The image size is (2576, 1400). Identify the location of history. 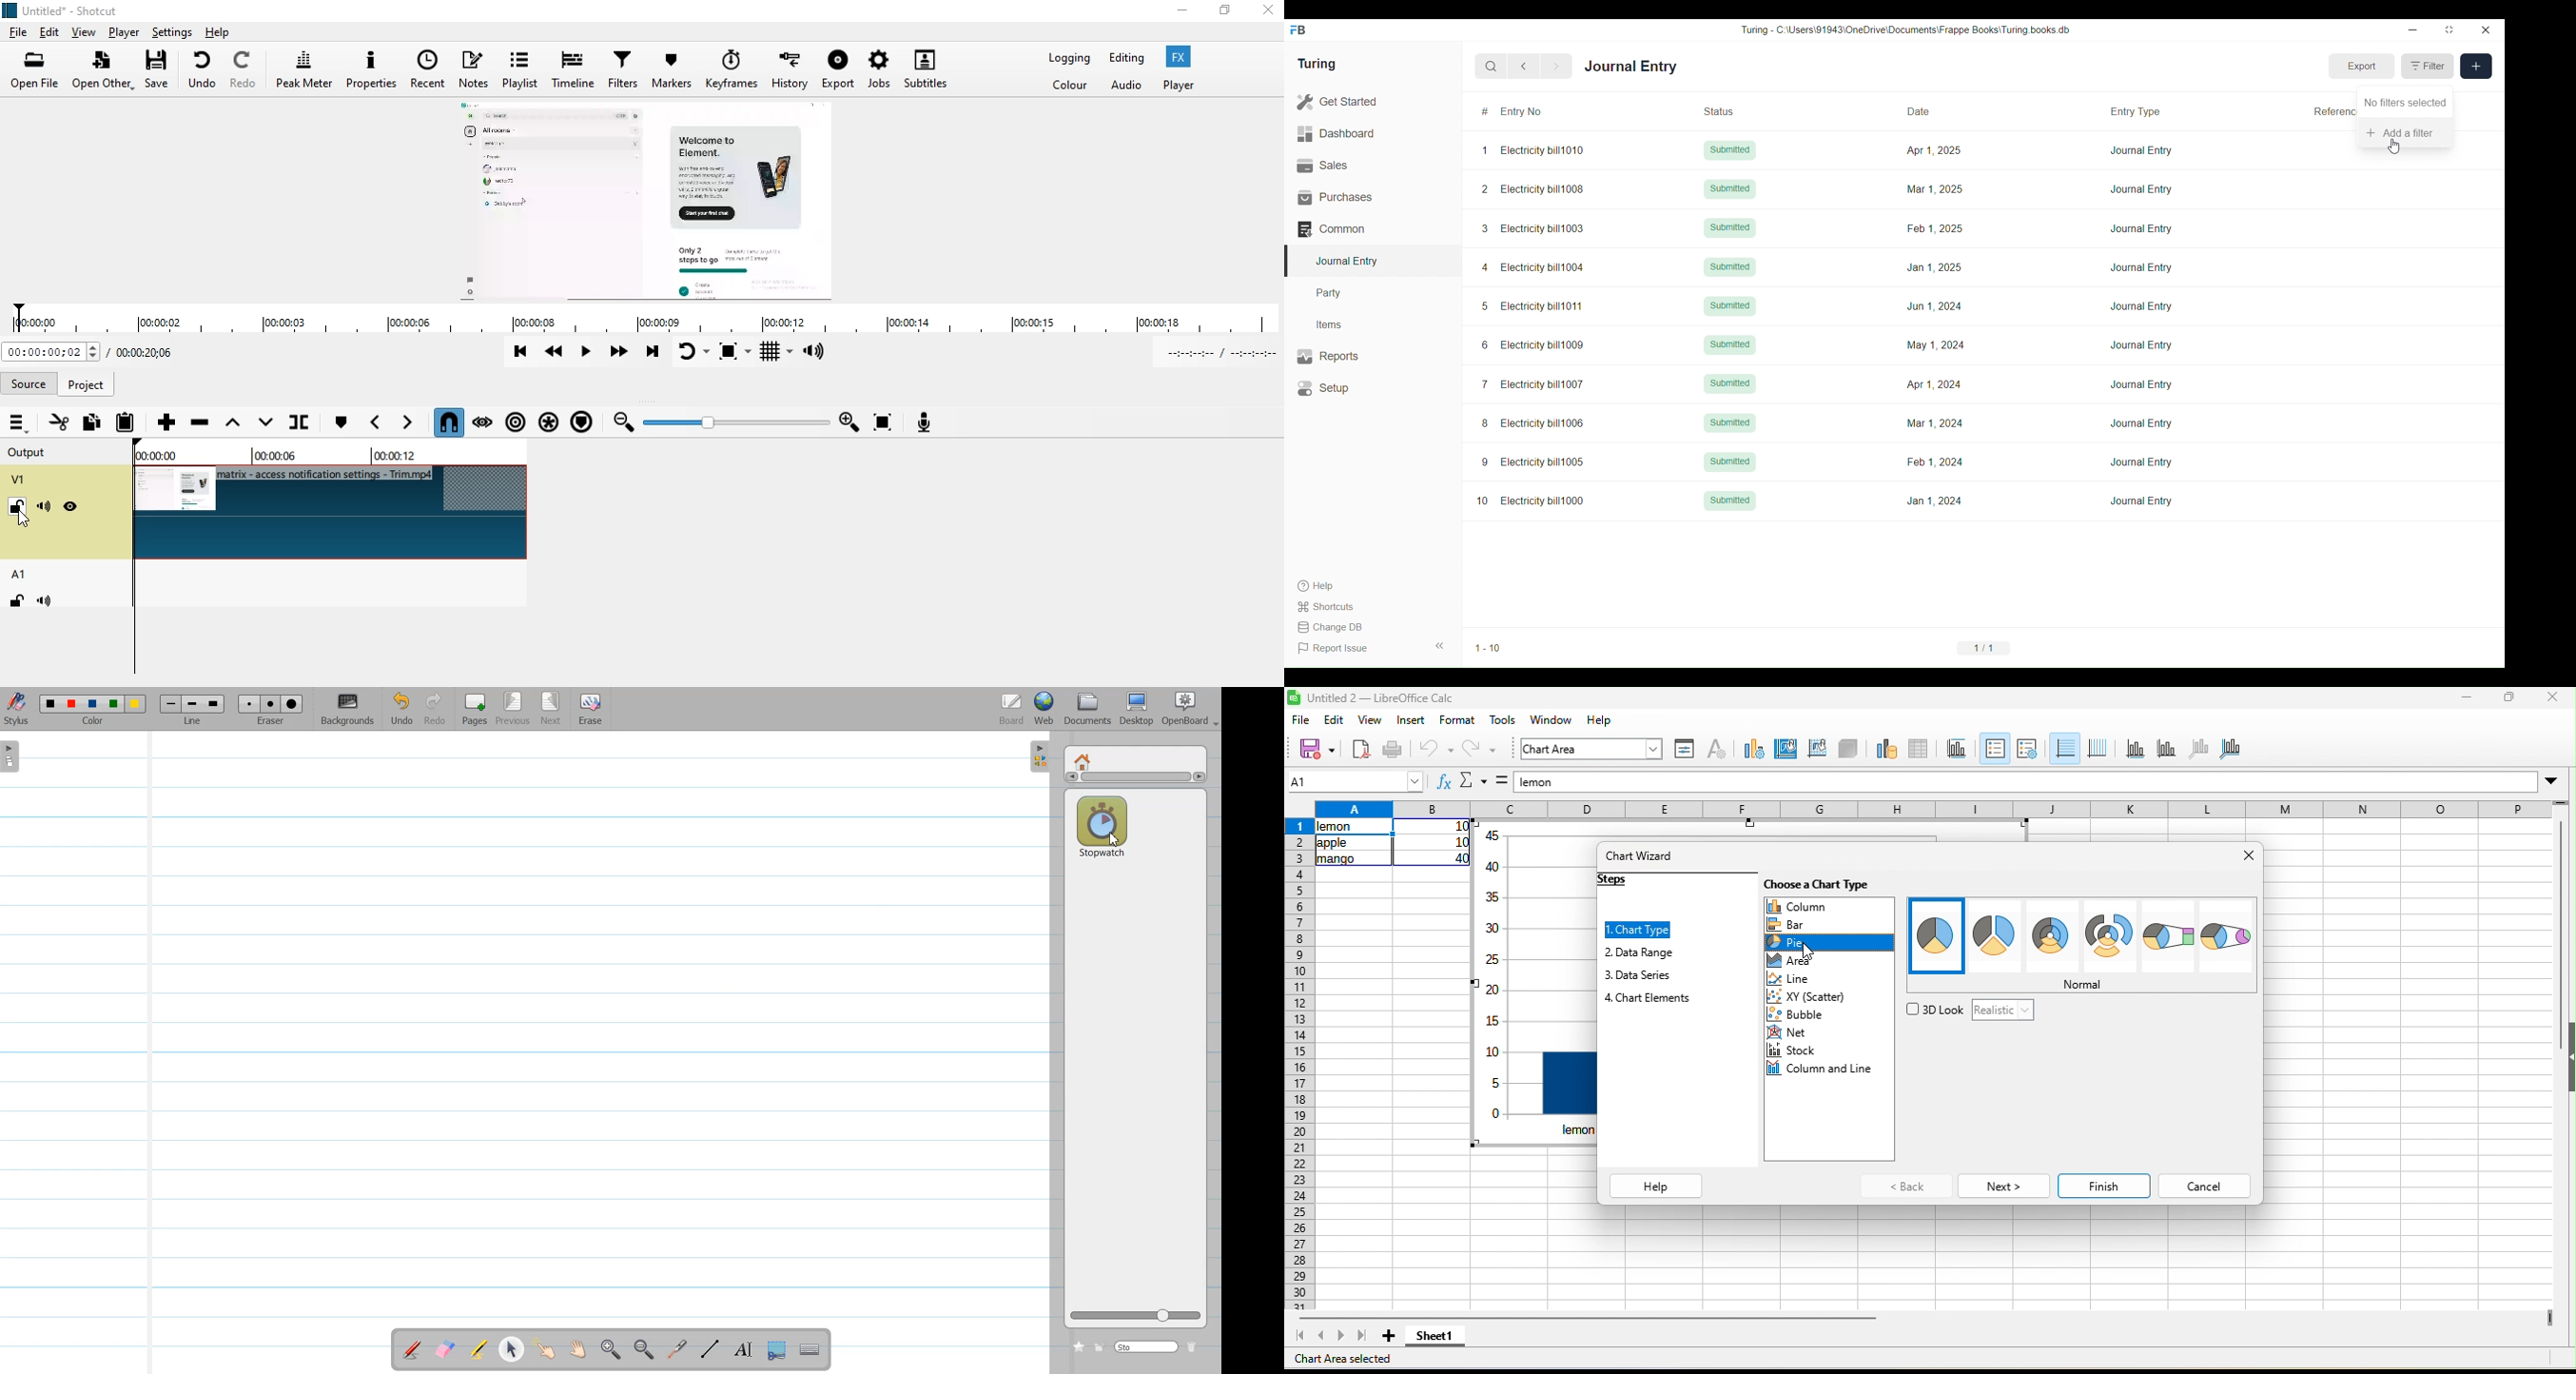
(789, 70).